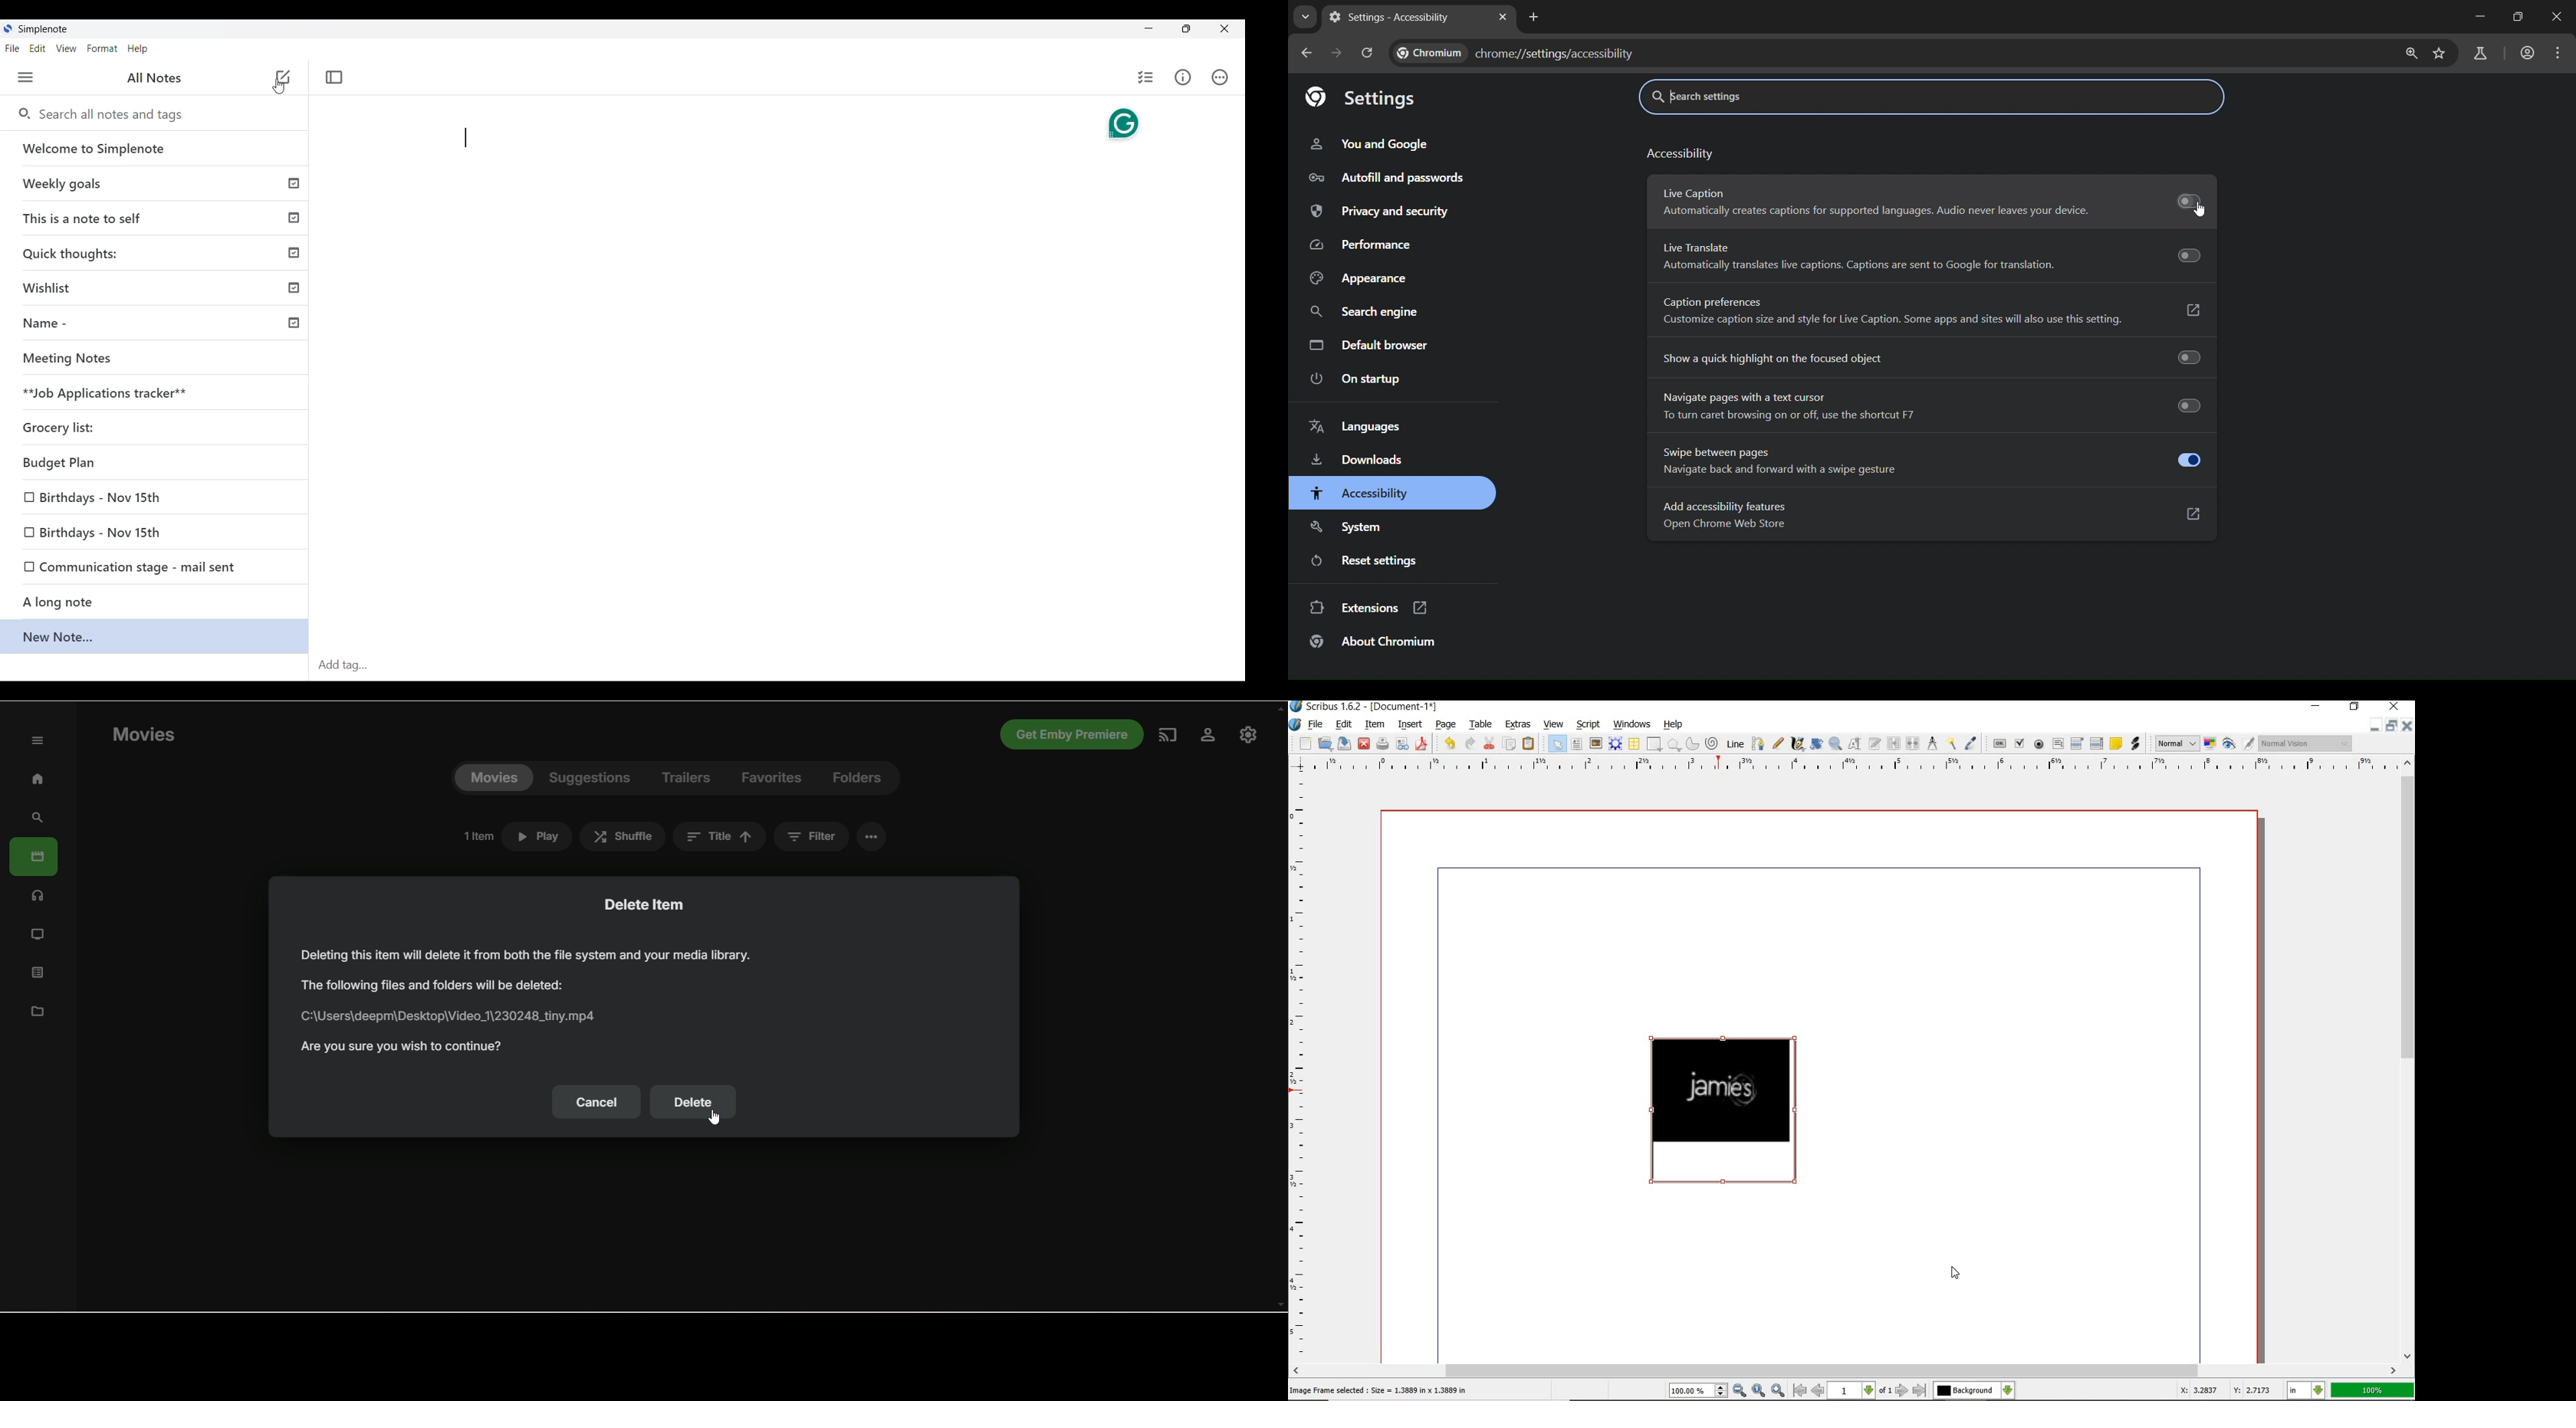  What do you see at coordinates (2000, 744) in the screenshot?
I see `pdf push button` at bounding box center [2000, 744].